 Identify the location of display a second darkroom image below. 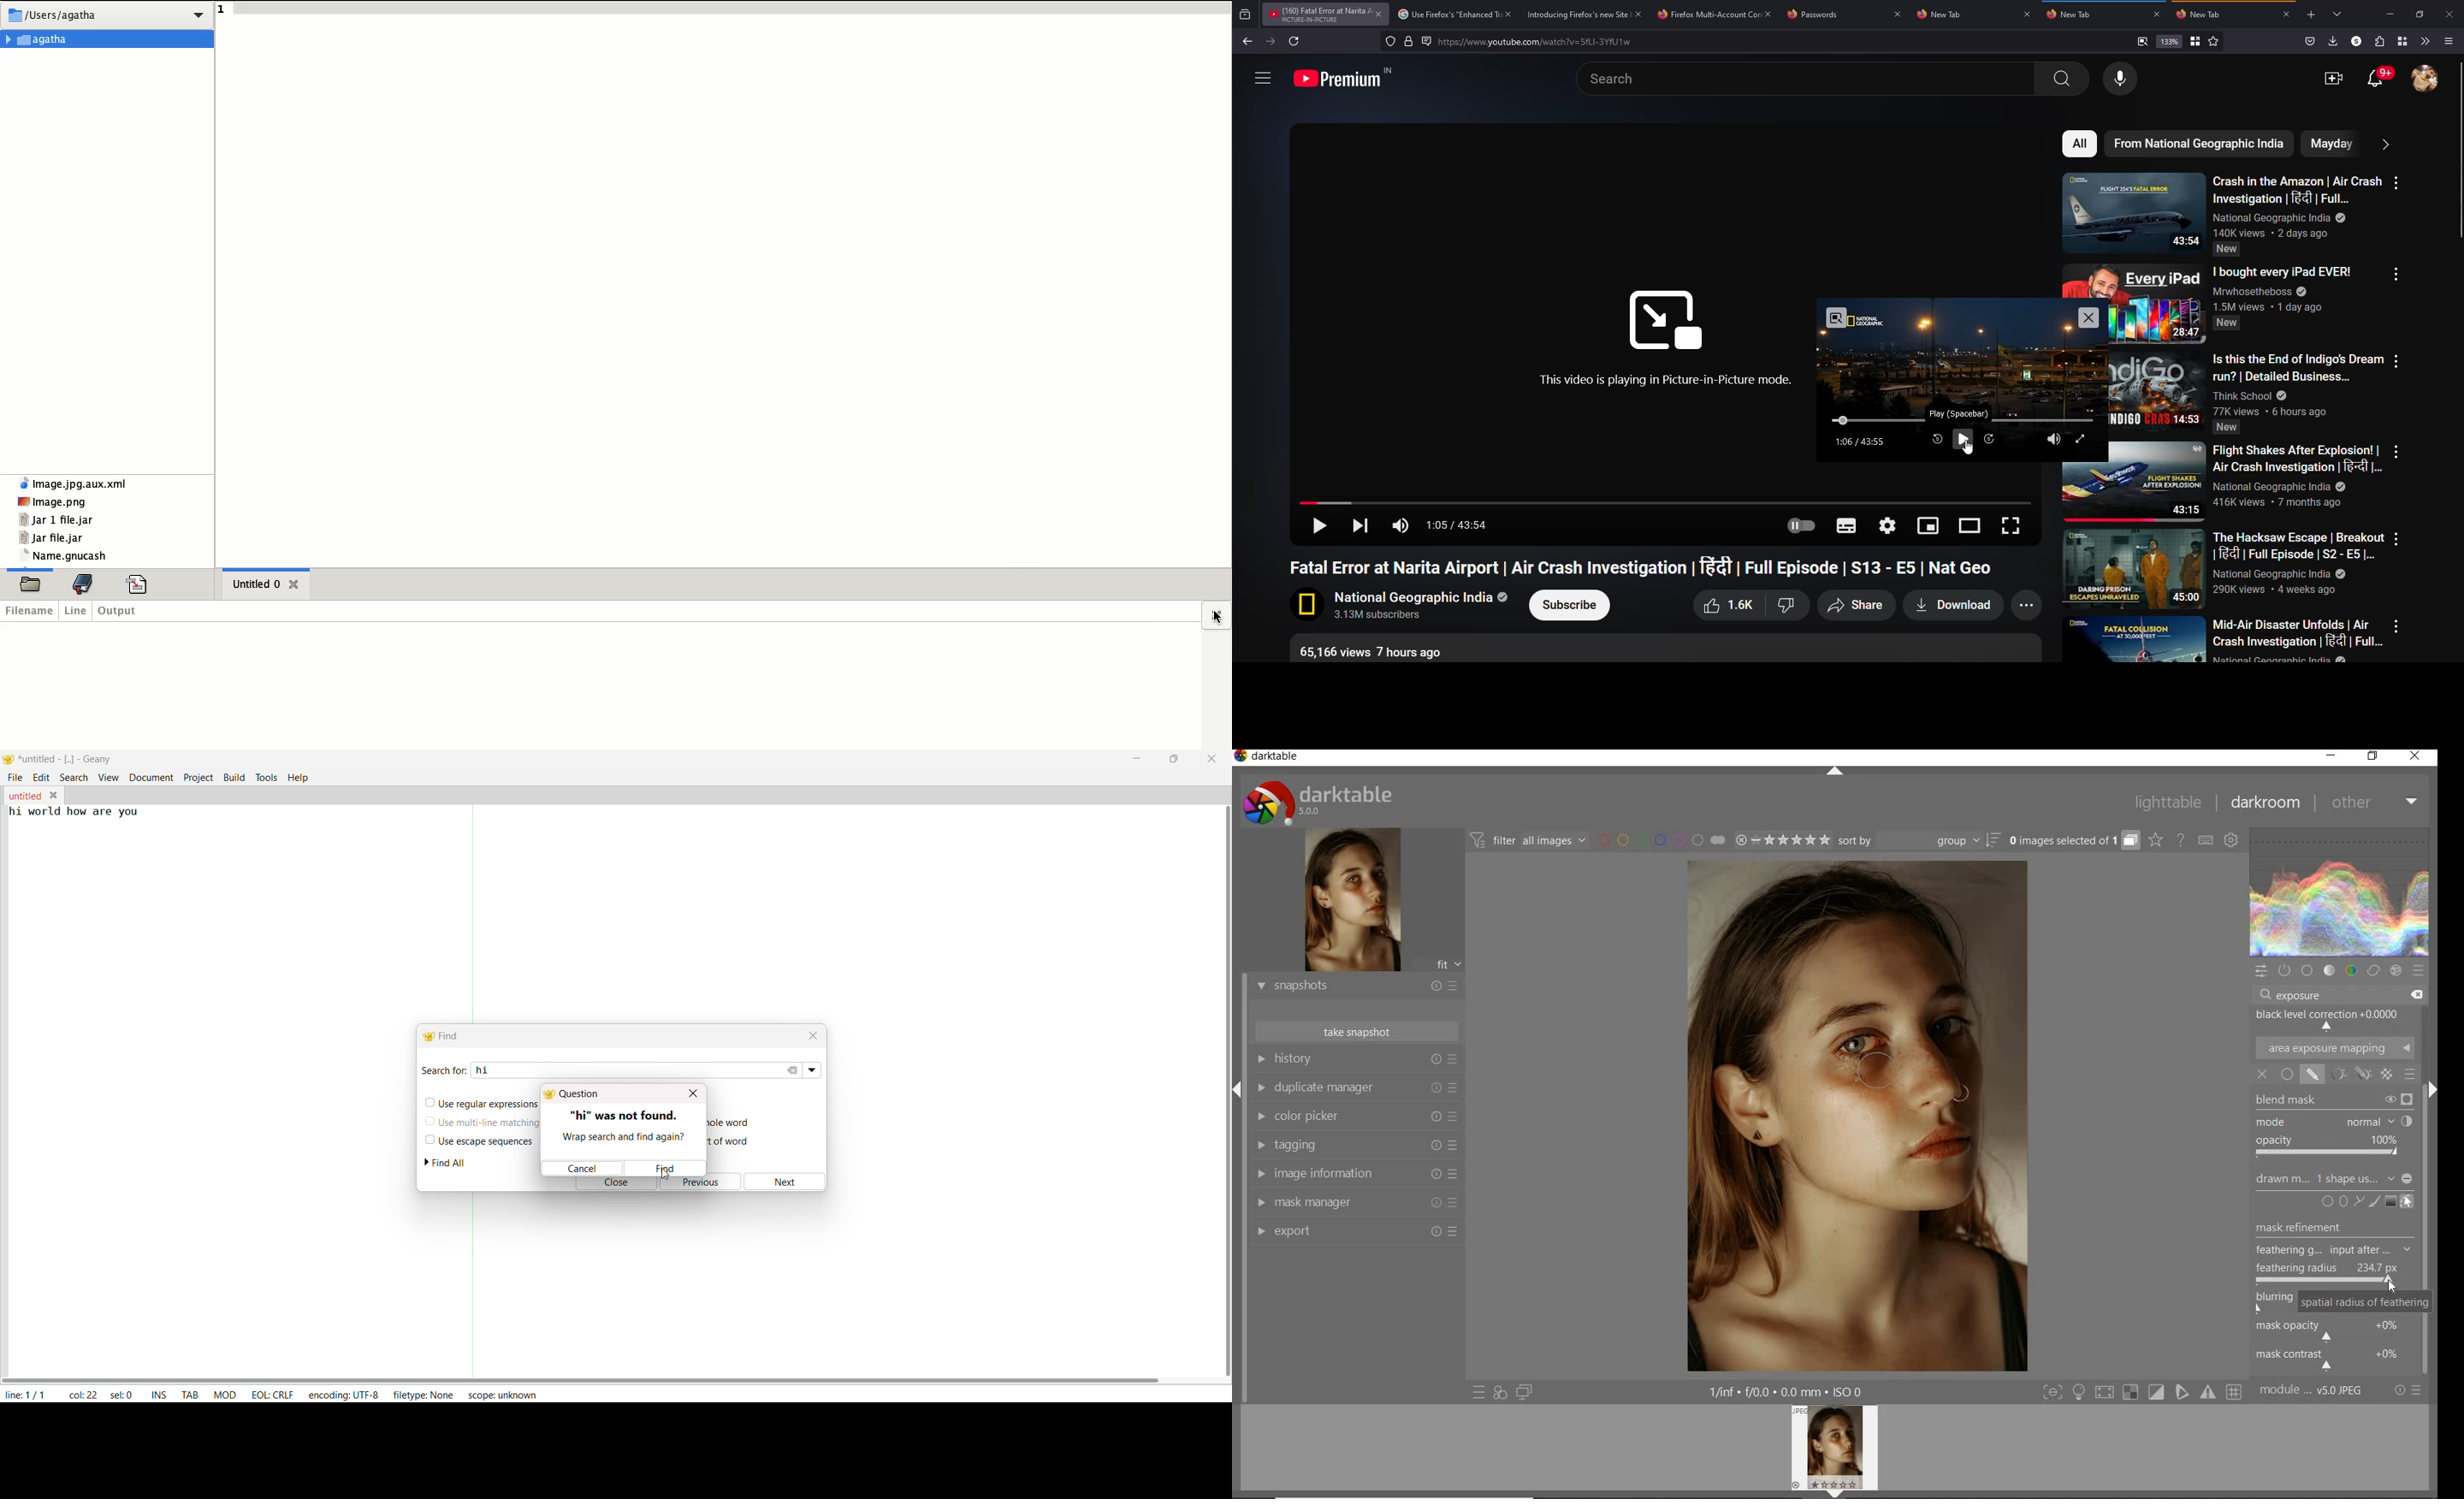
(1521, 1391).